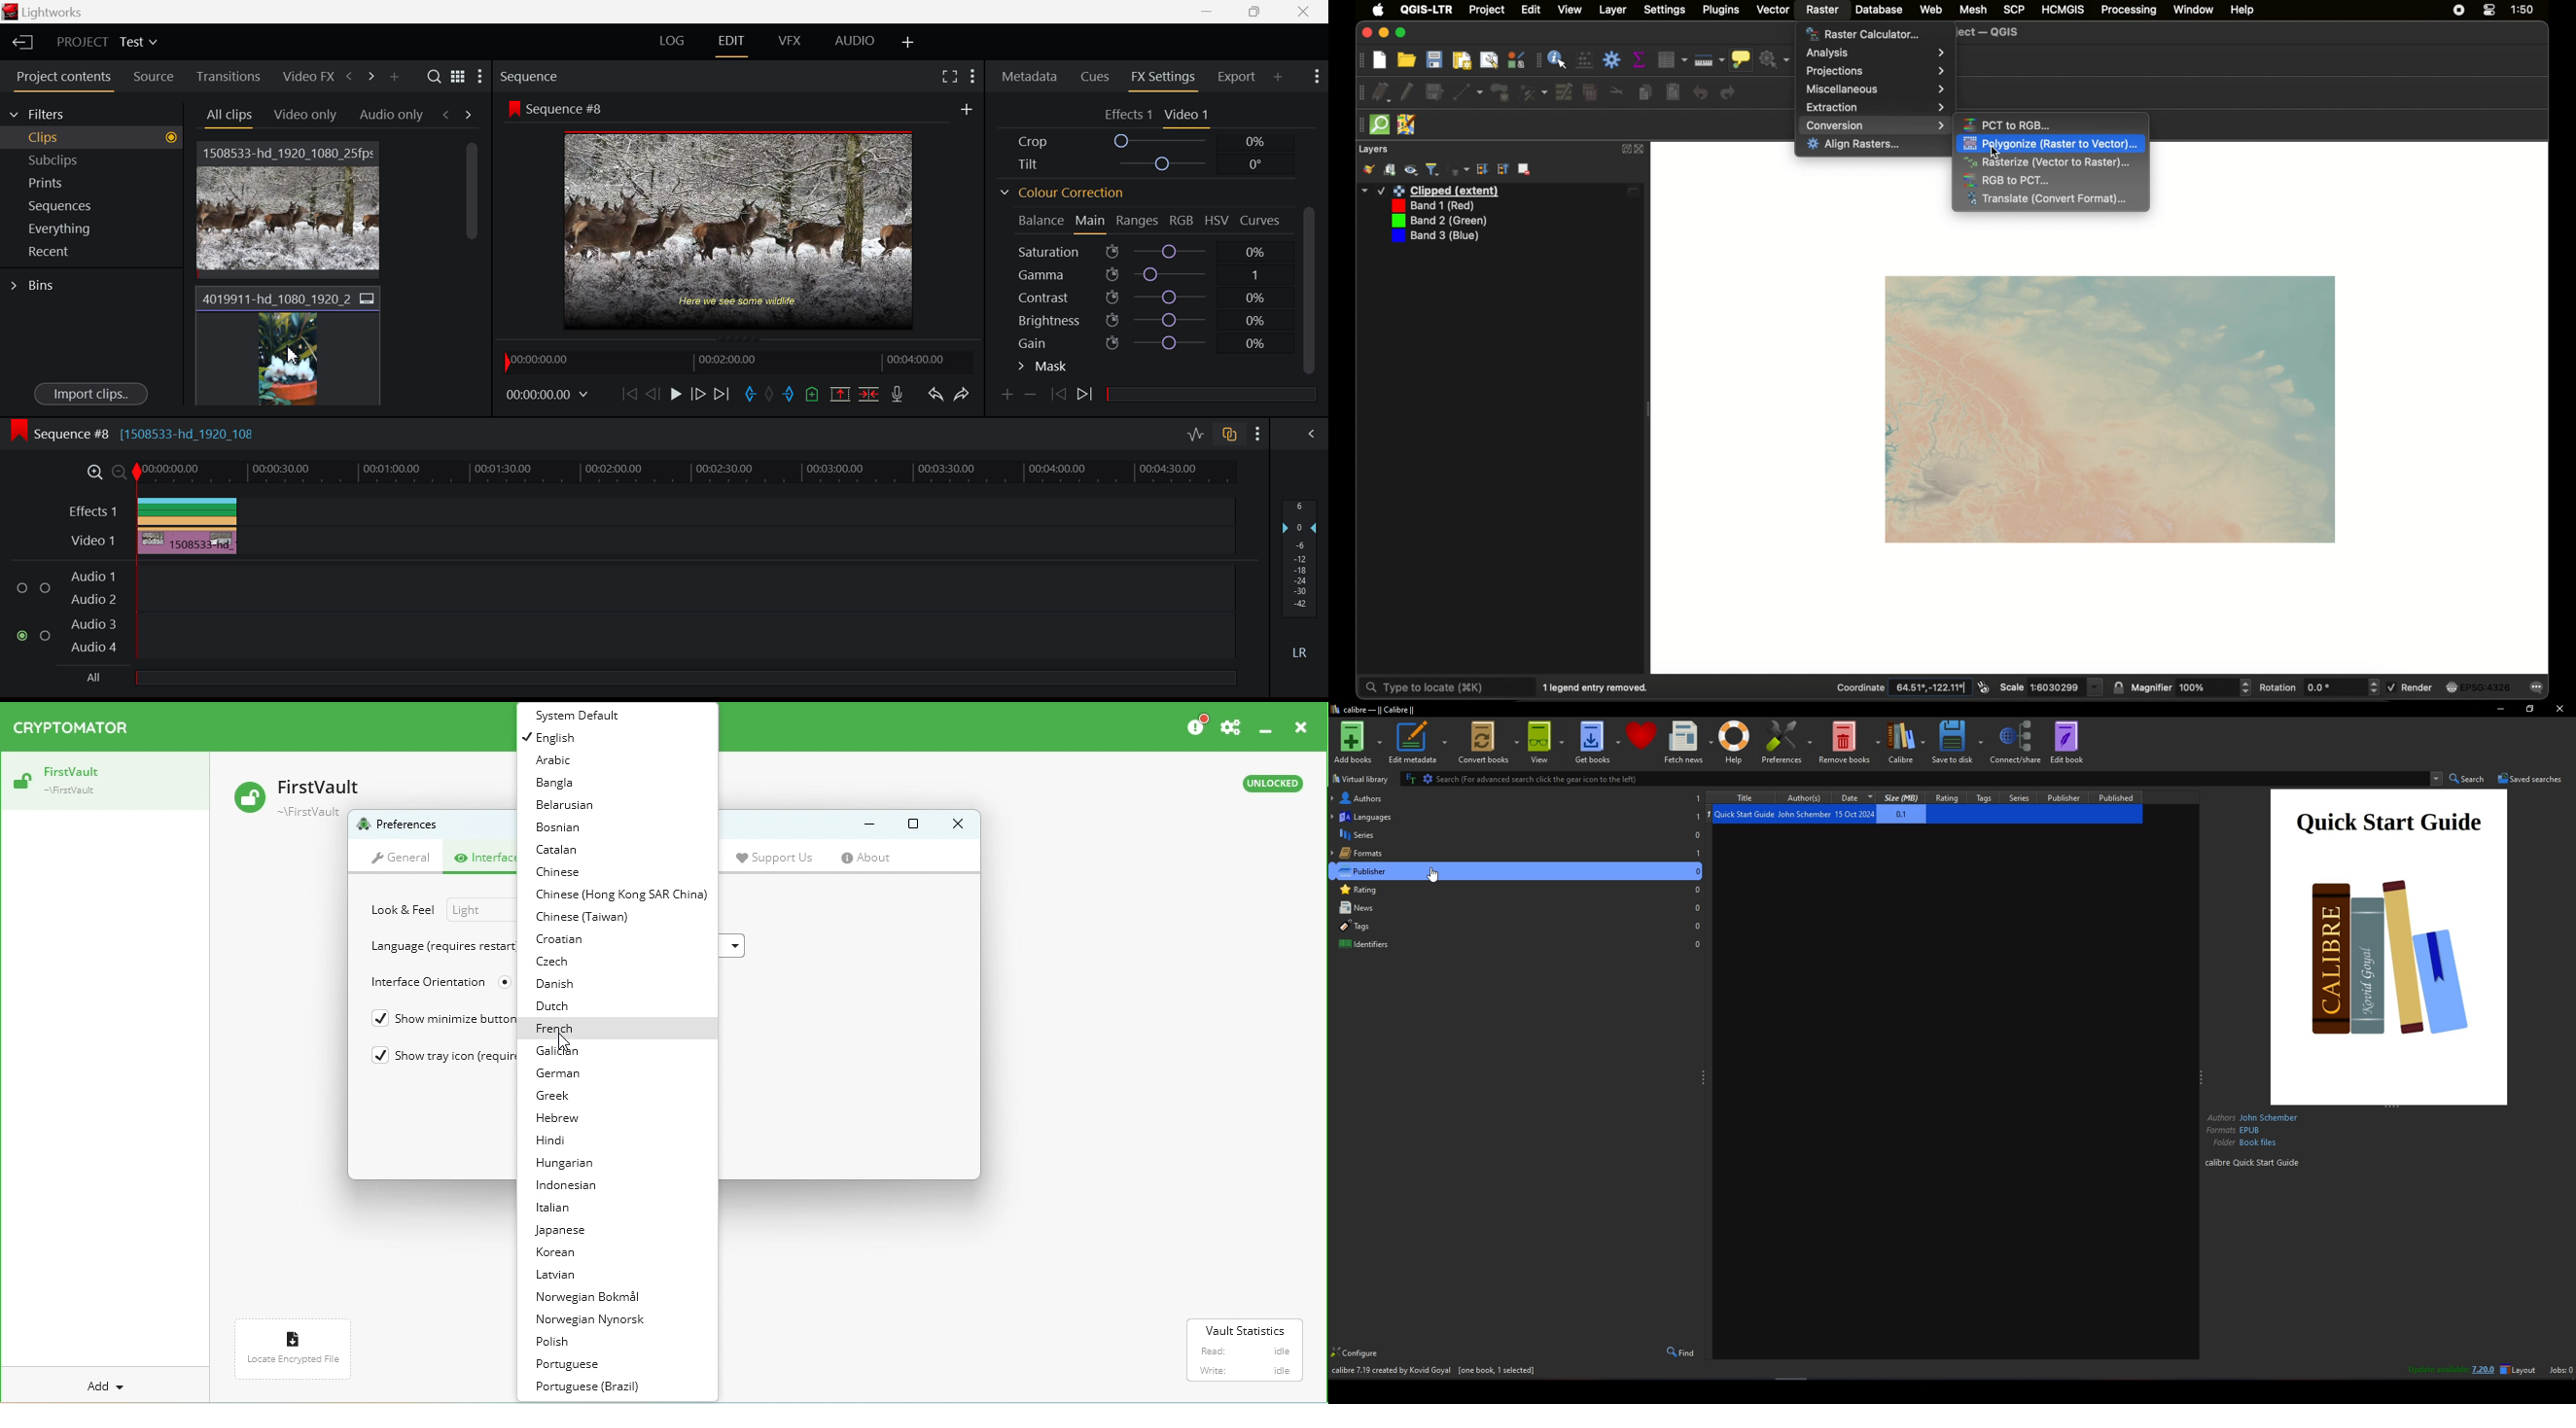  Describe the element at coordinates (2191, 687) in the screenshot. I see `magnifier` at that location.